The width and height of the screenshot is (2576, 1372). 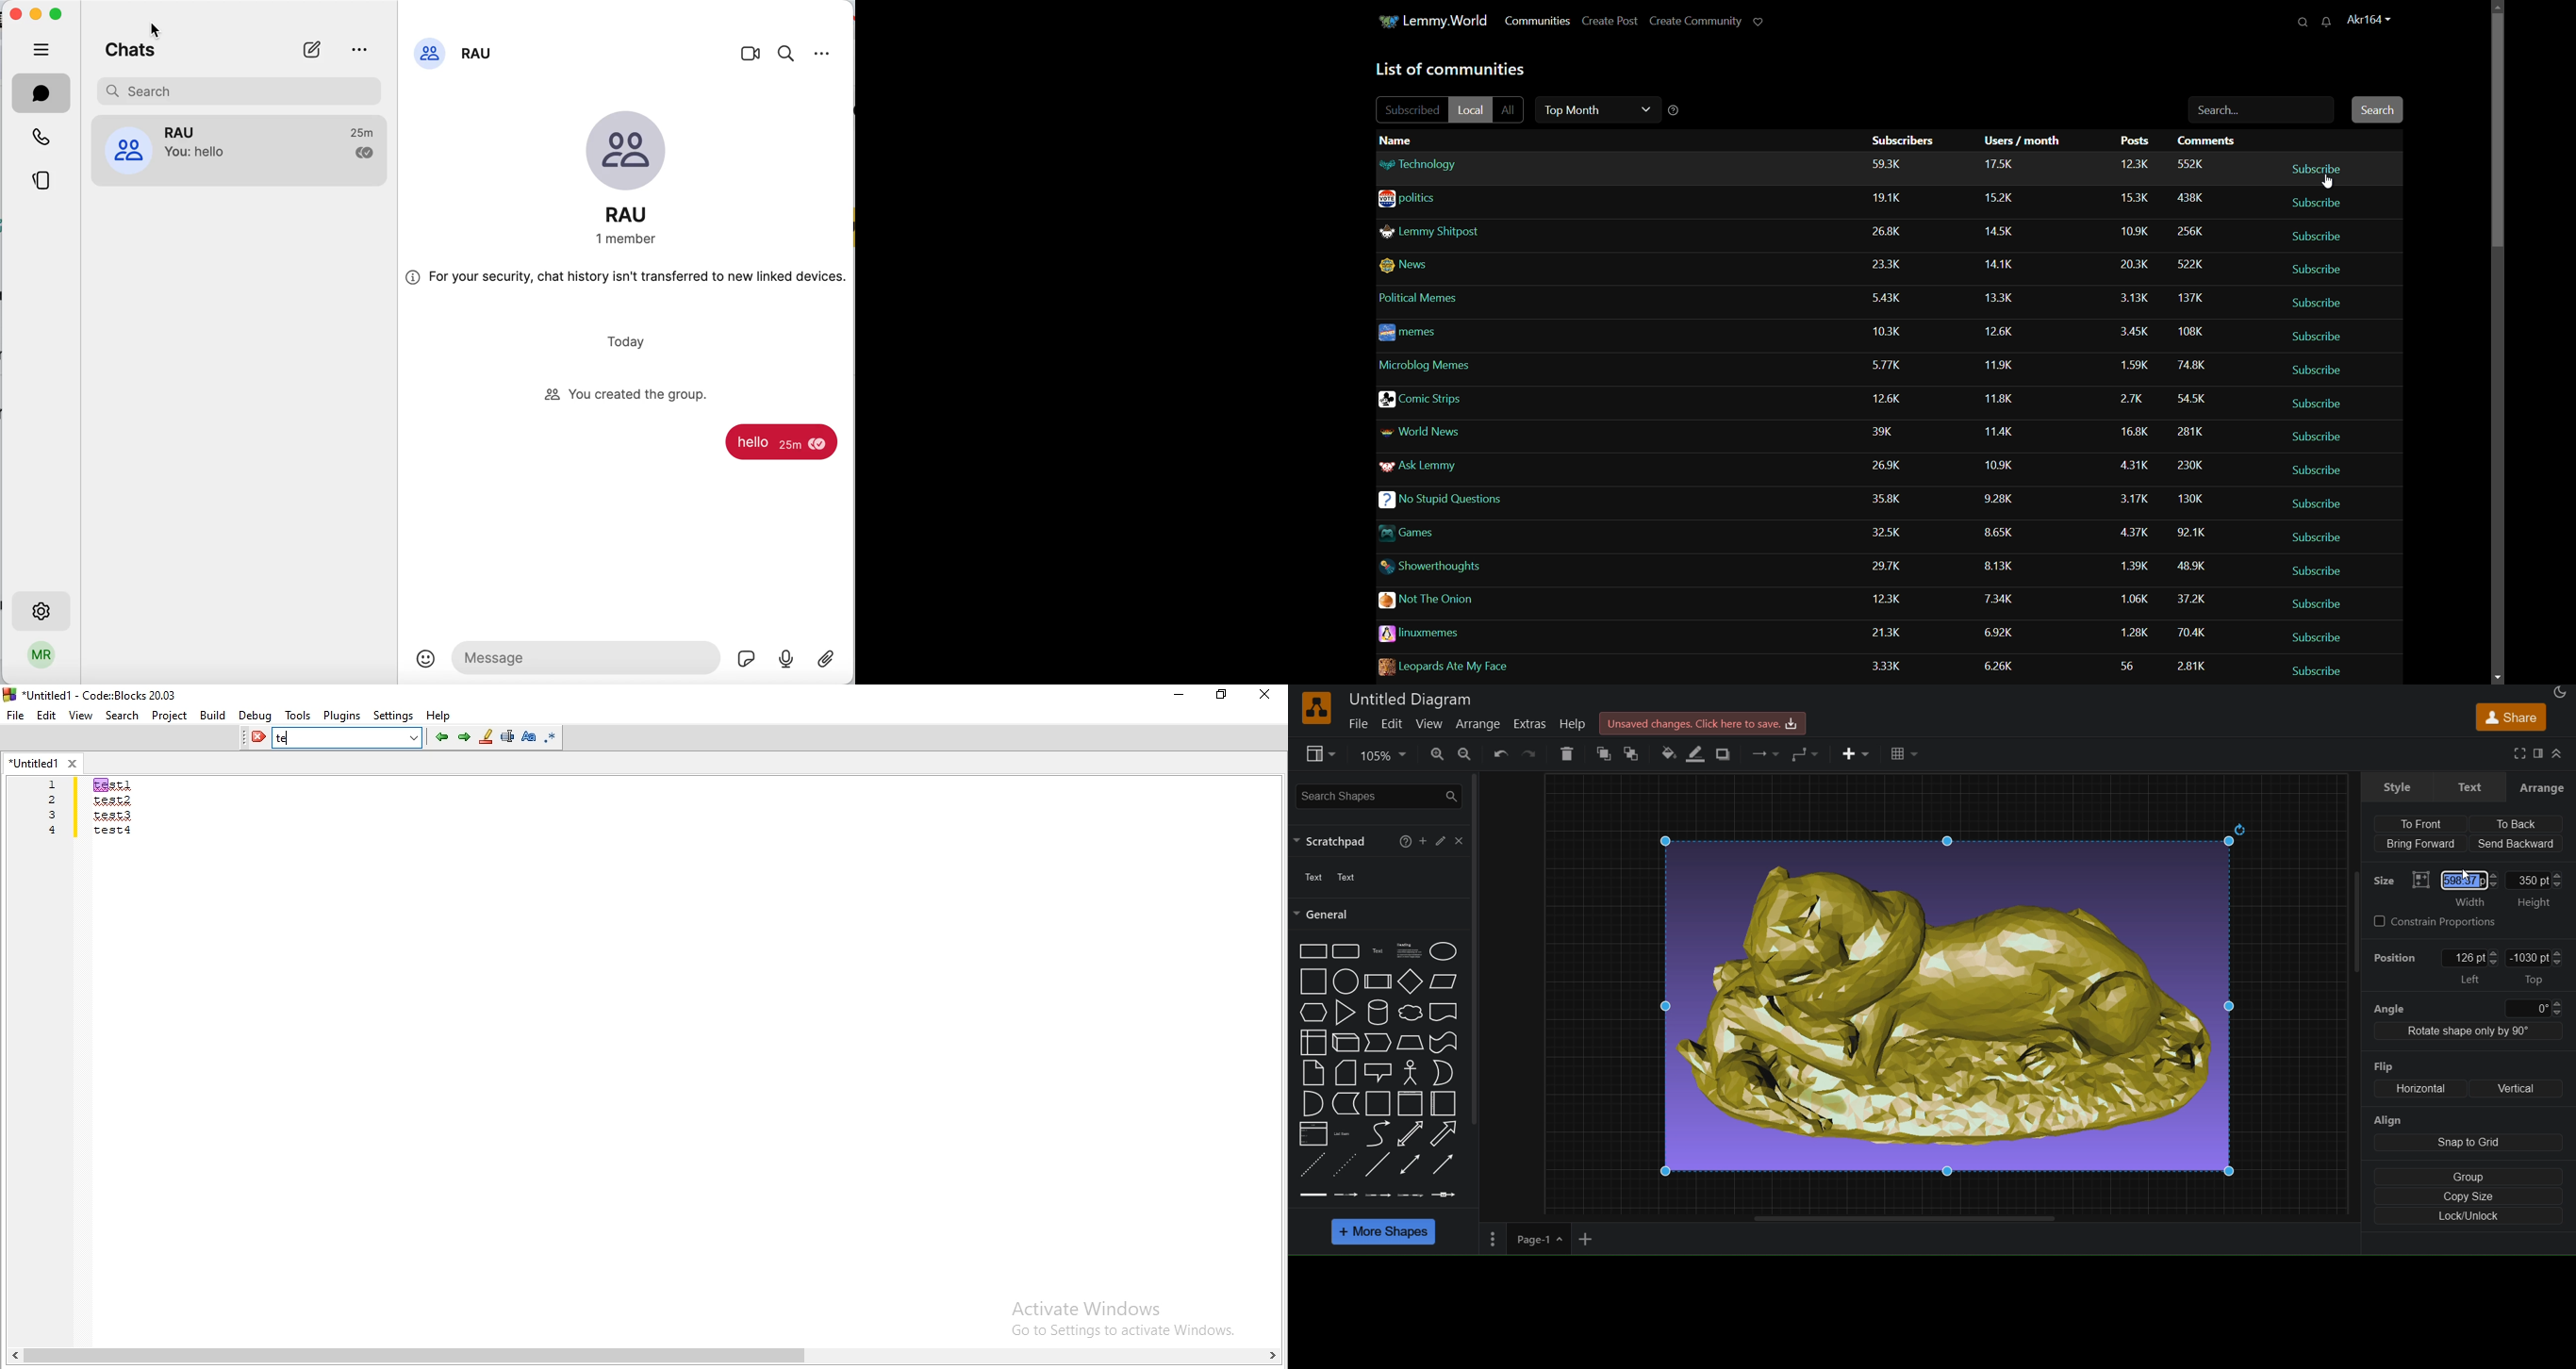 I want to click on user per month, so click(x=2006, y=630).